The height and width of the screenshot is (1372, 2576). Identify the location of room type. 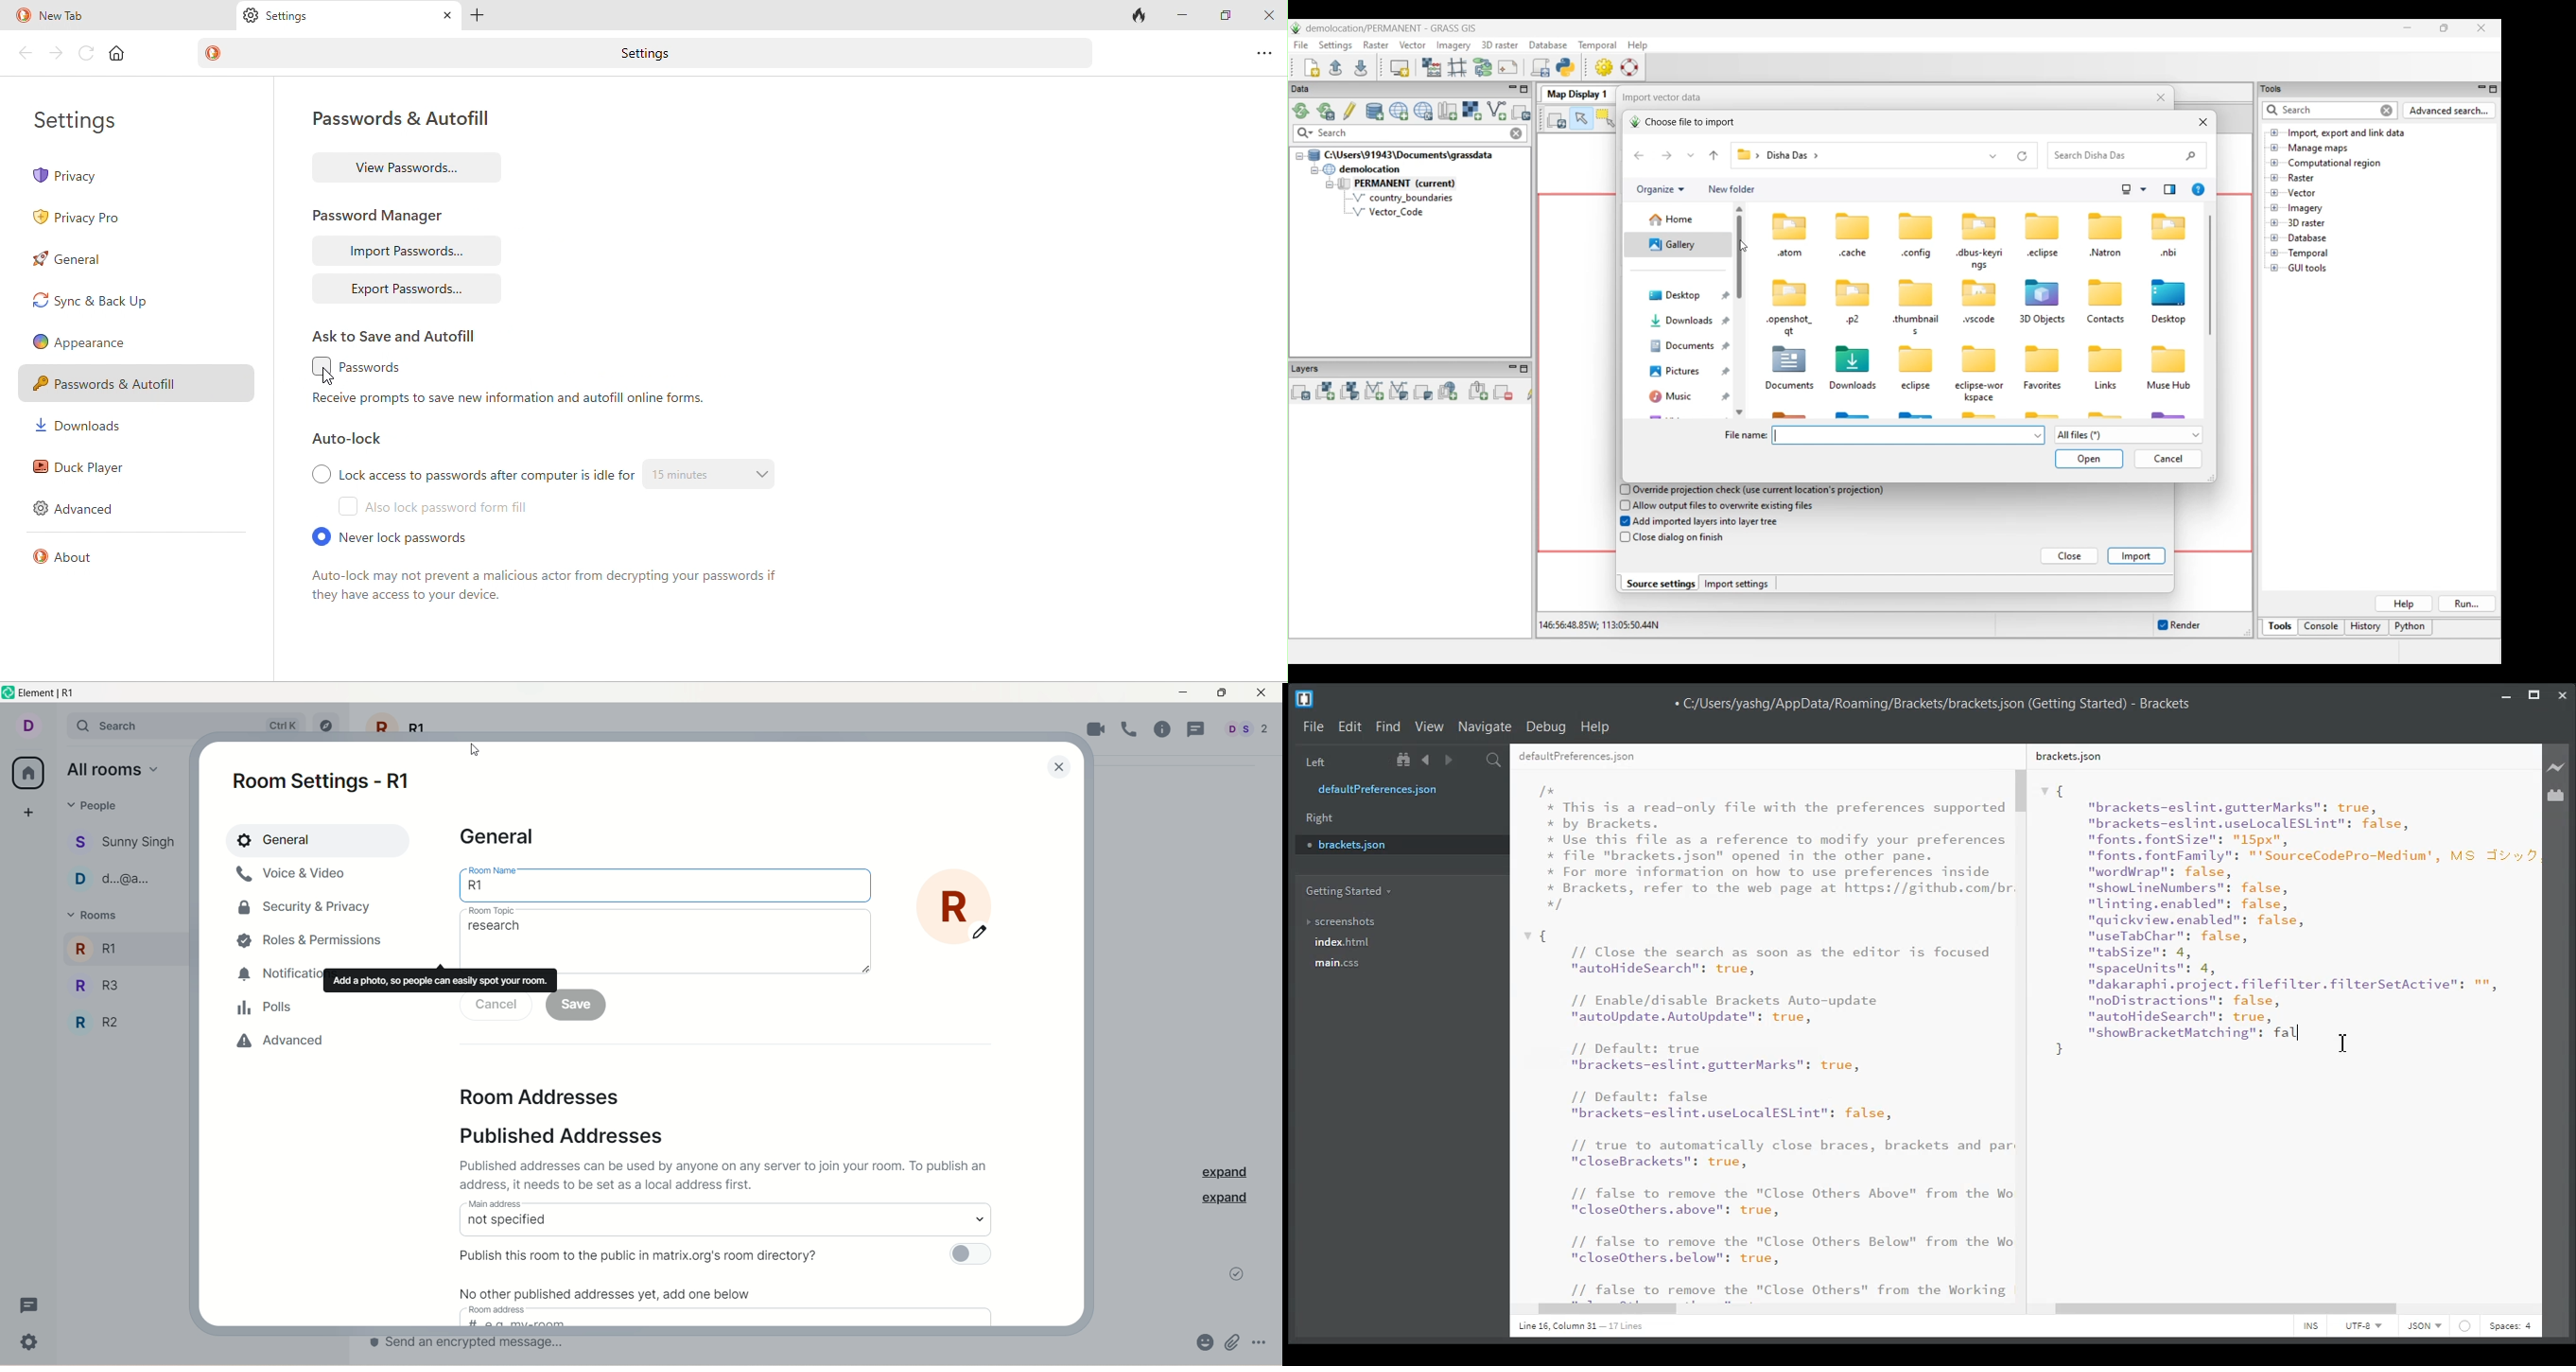
(664, 938).